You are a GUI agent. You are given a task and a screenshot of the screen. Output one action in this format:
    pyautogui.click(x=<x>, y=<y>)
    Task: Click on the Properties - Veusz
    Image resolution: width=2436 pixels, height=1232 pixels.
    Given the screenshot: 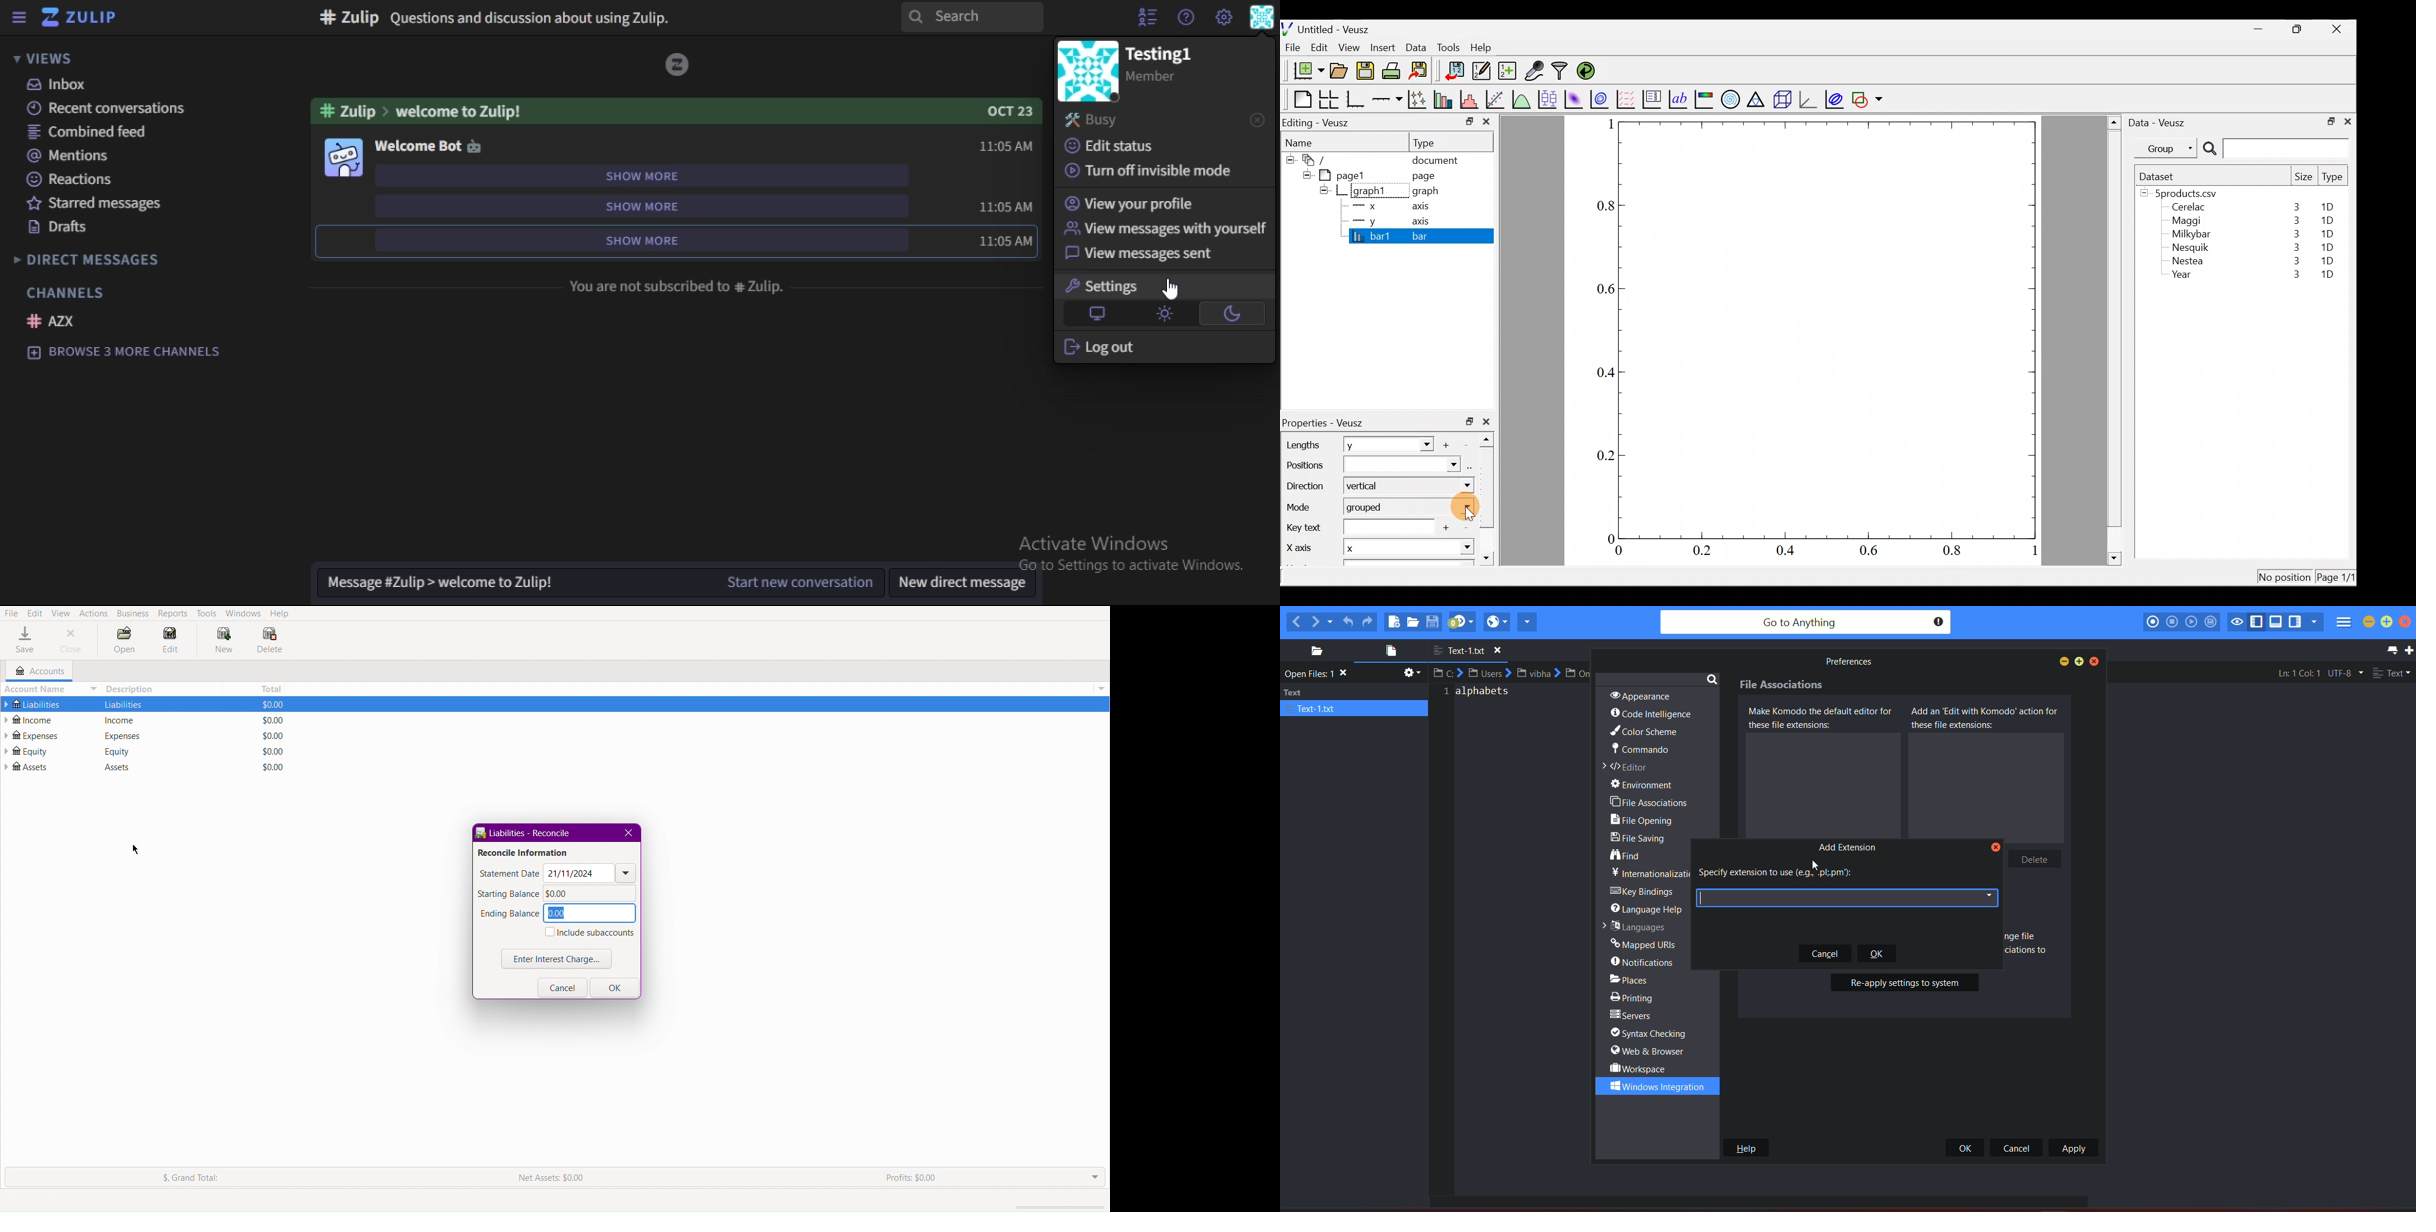 What is the action you would take?
    pyautogui.click(x=1328, y=423)
    